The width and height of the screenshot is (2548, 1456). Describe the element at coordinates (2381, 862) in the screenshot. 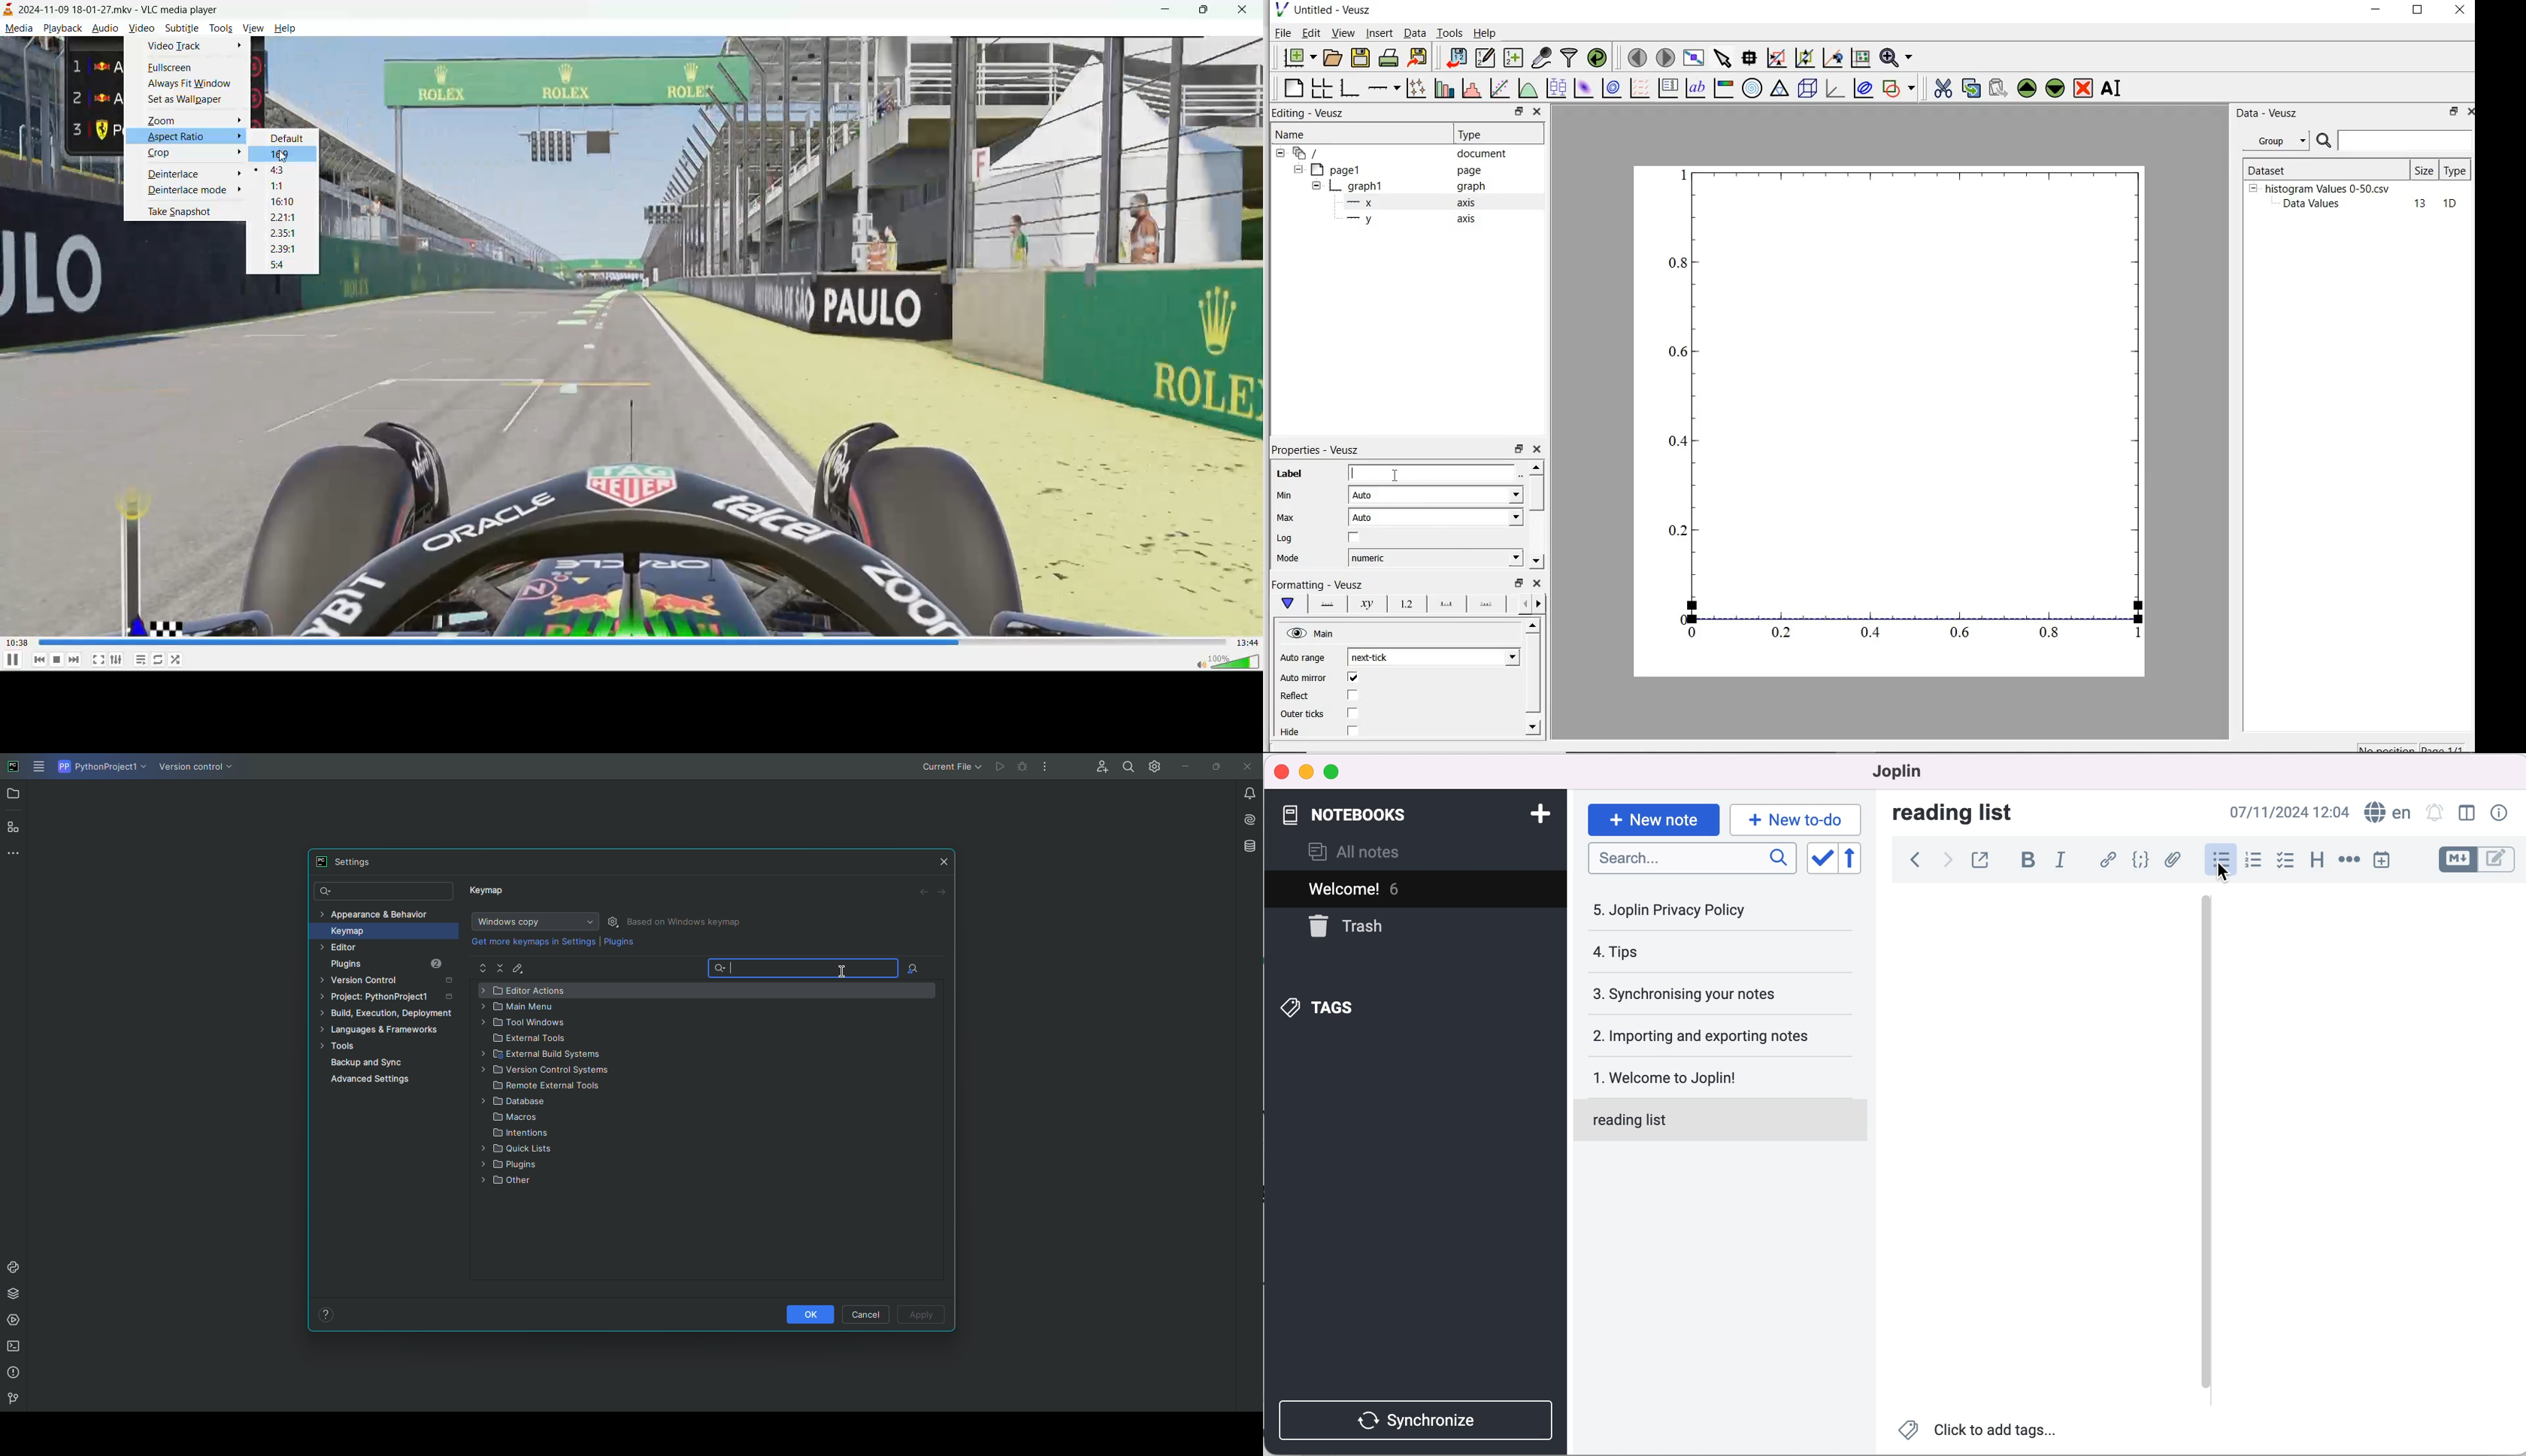

I see `insert time` at that location.